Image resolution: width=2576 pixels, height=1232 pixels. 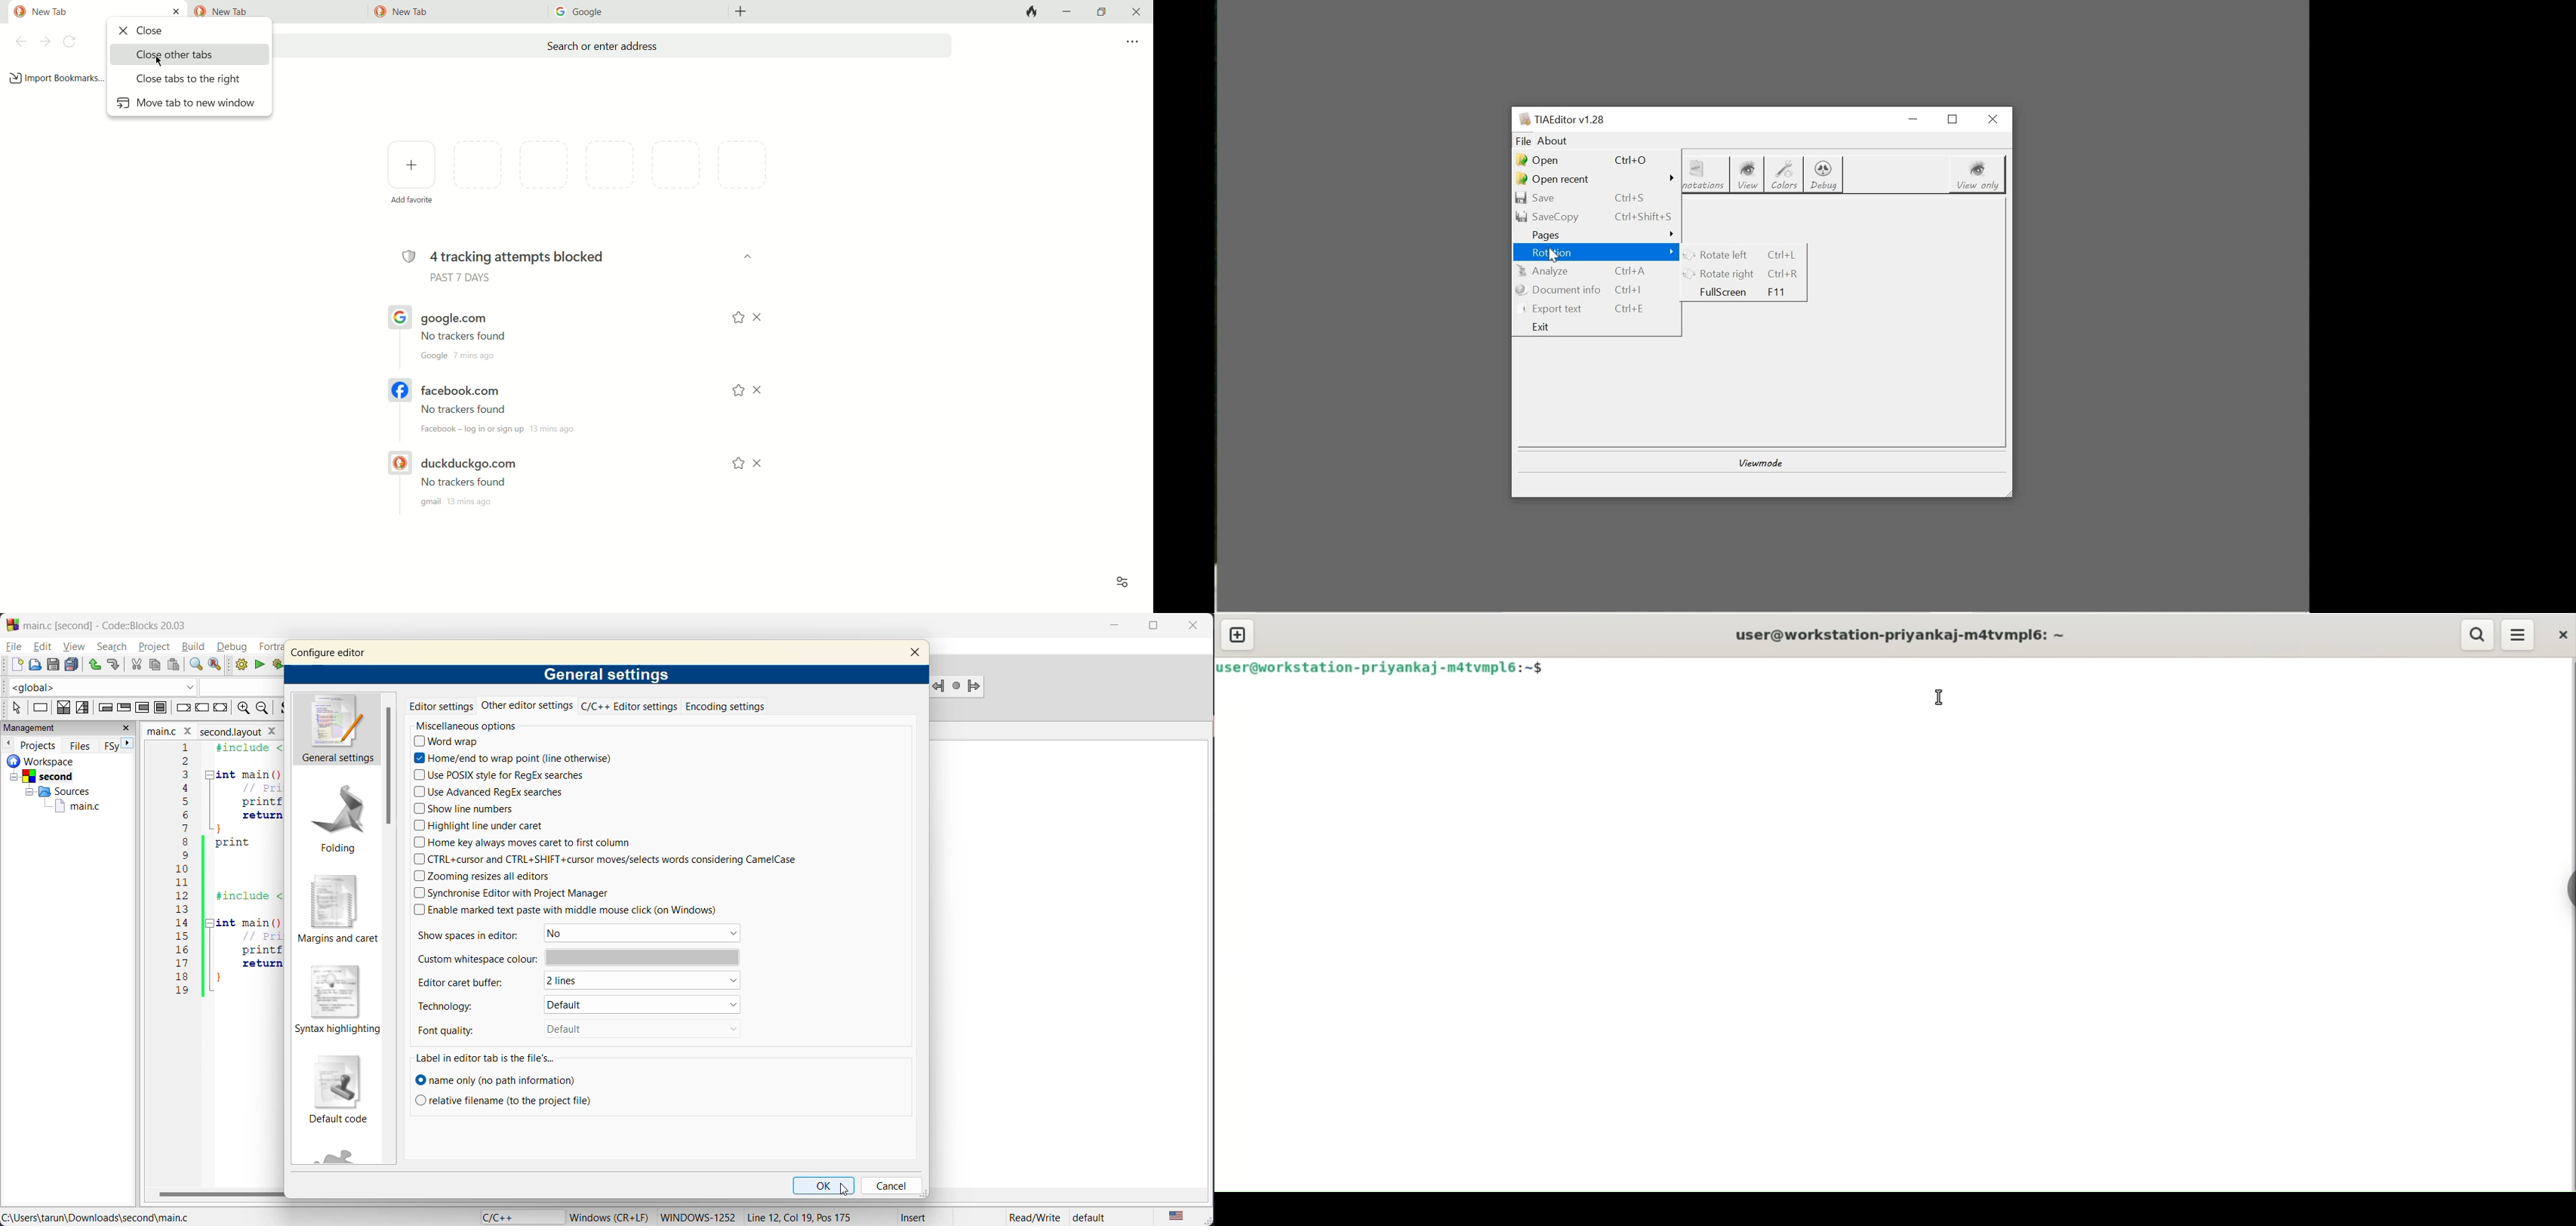 What do you see at coordinates (92, 664) in the screenshot?
I see `undo` at bounding box center [92, 664].